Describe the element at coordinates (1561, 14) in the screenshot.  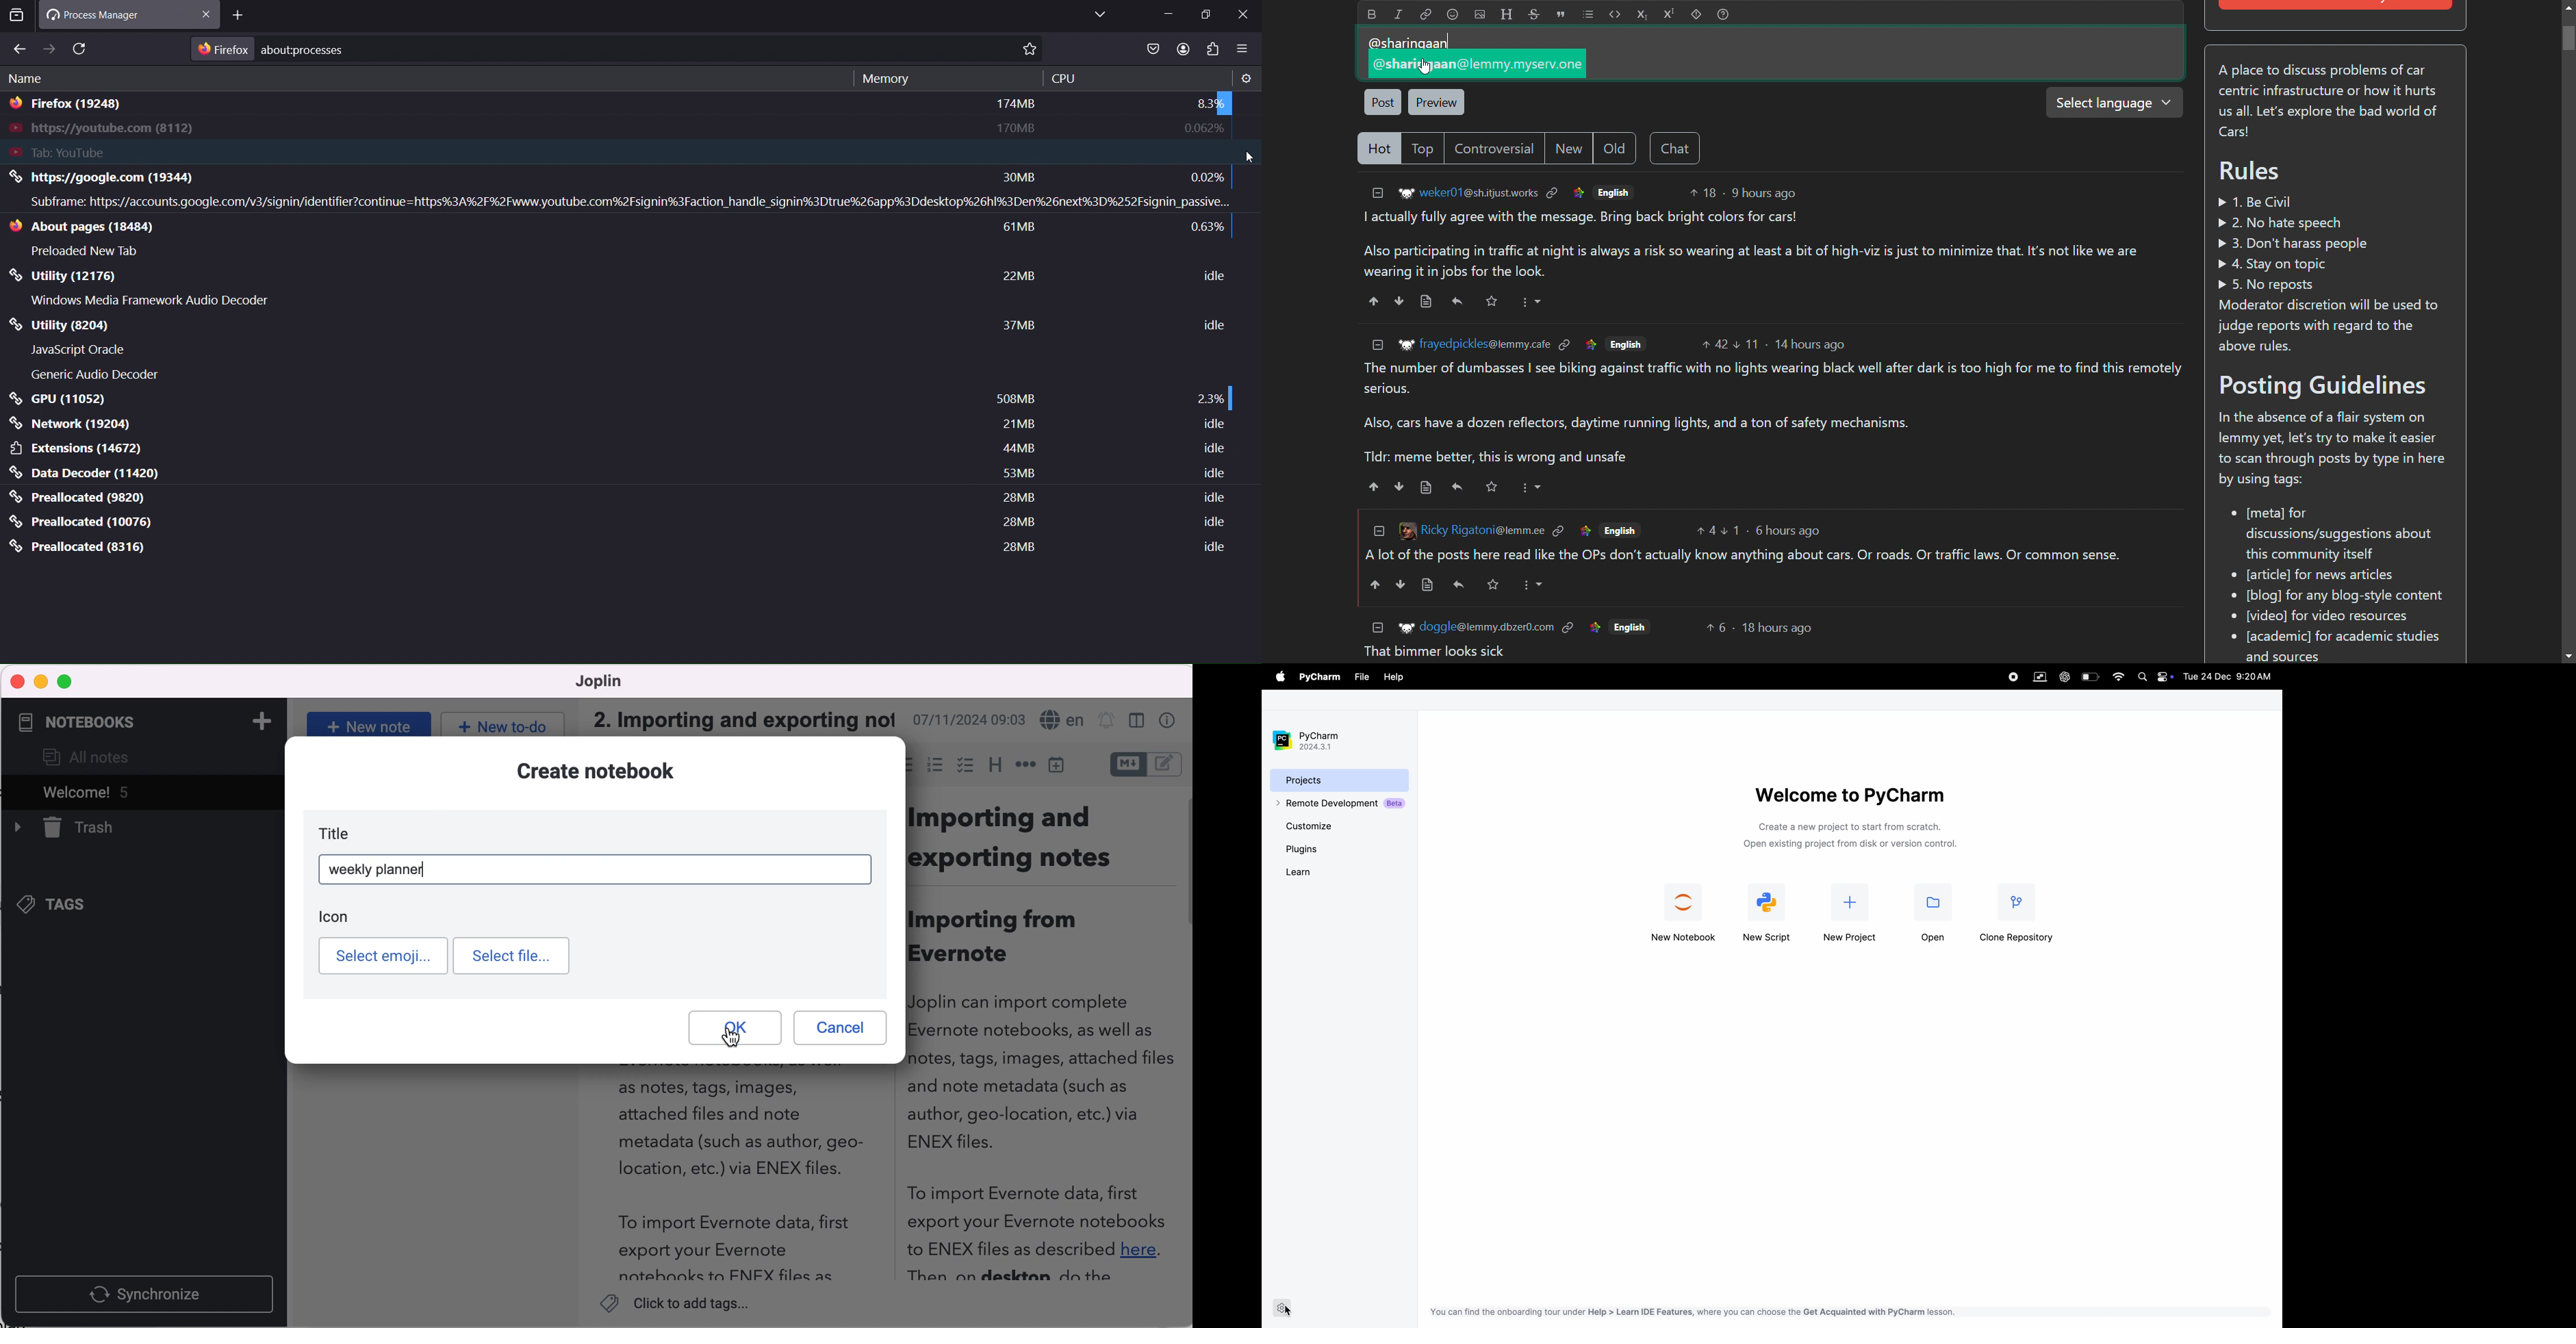
I see `quote` at that location.